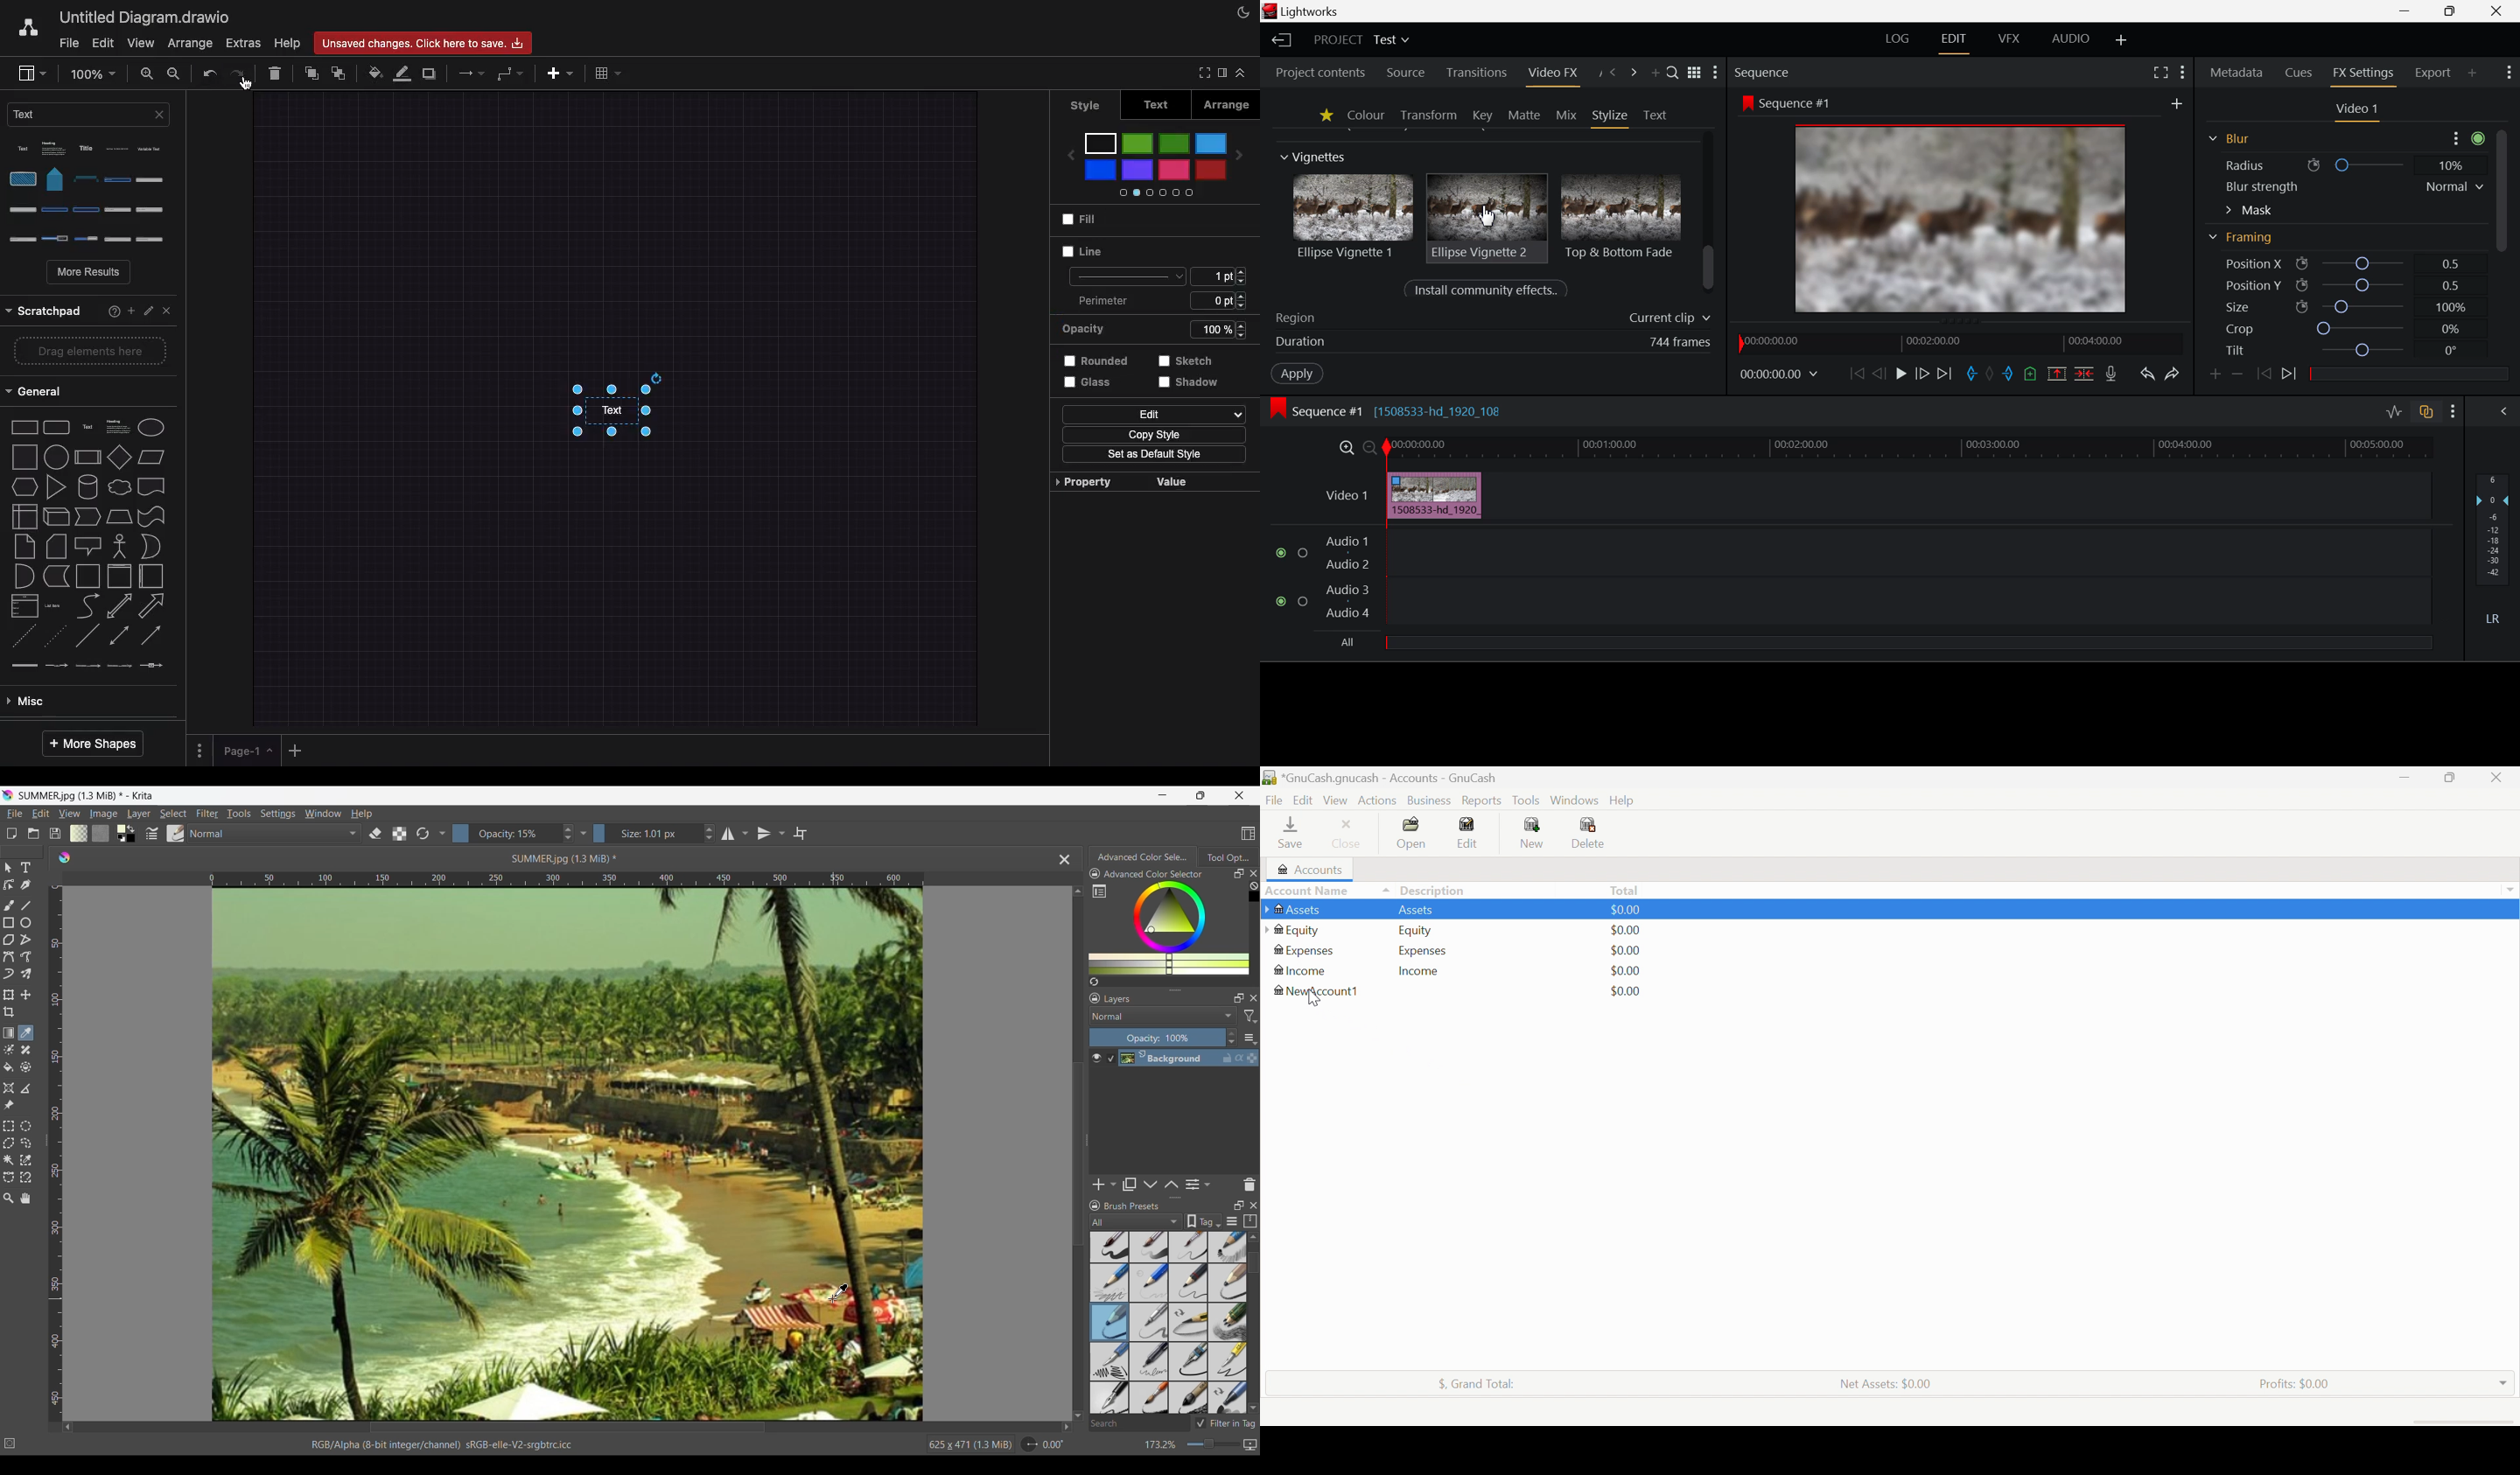  What do you see at coordinates (8, 995) in the screenshot?
I see `Transform a layer or selection ` at bounding box center [8, 995].